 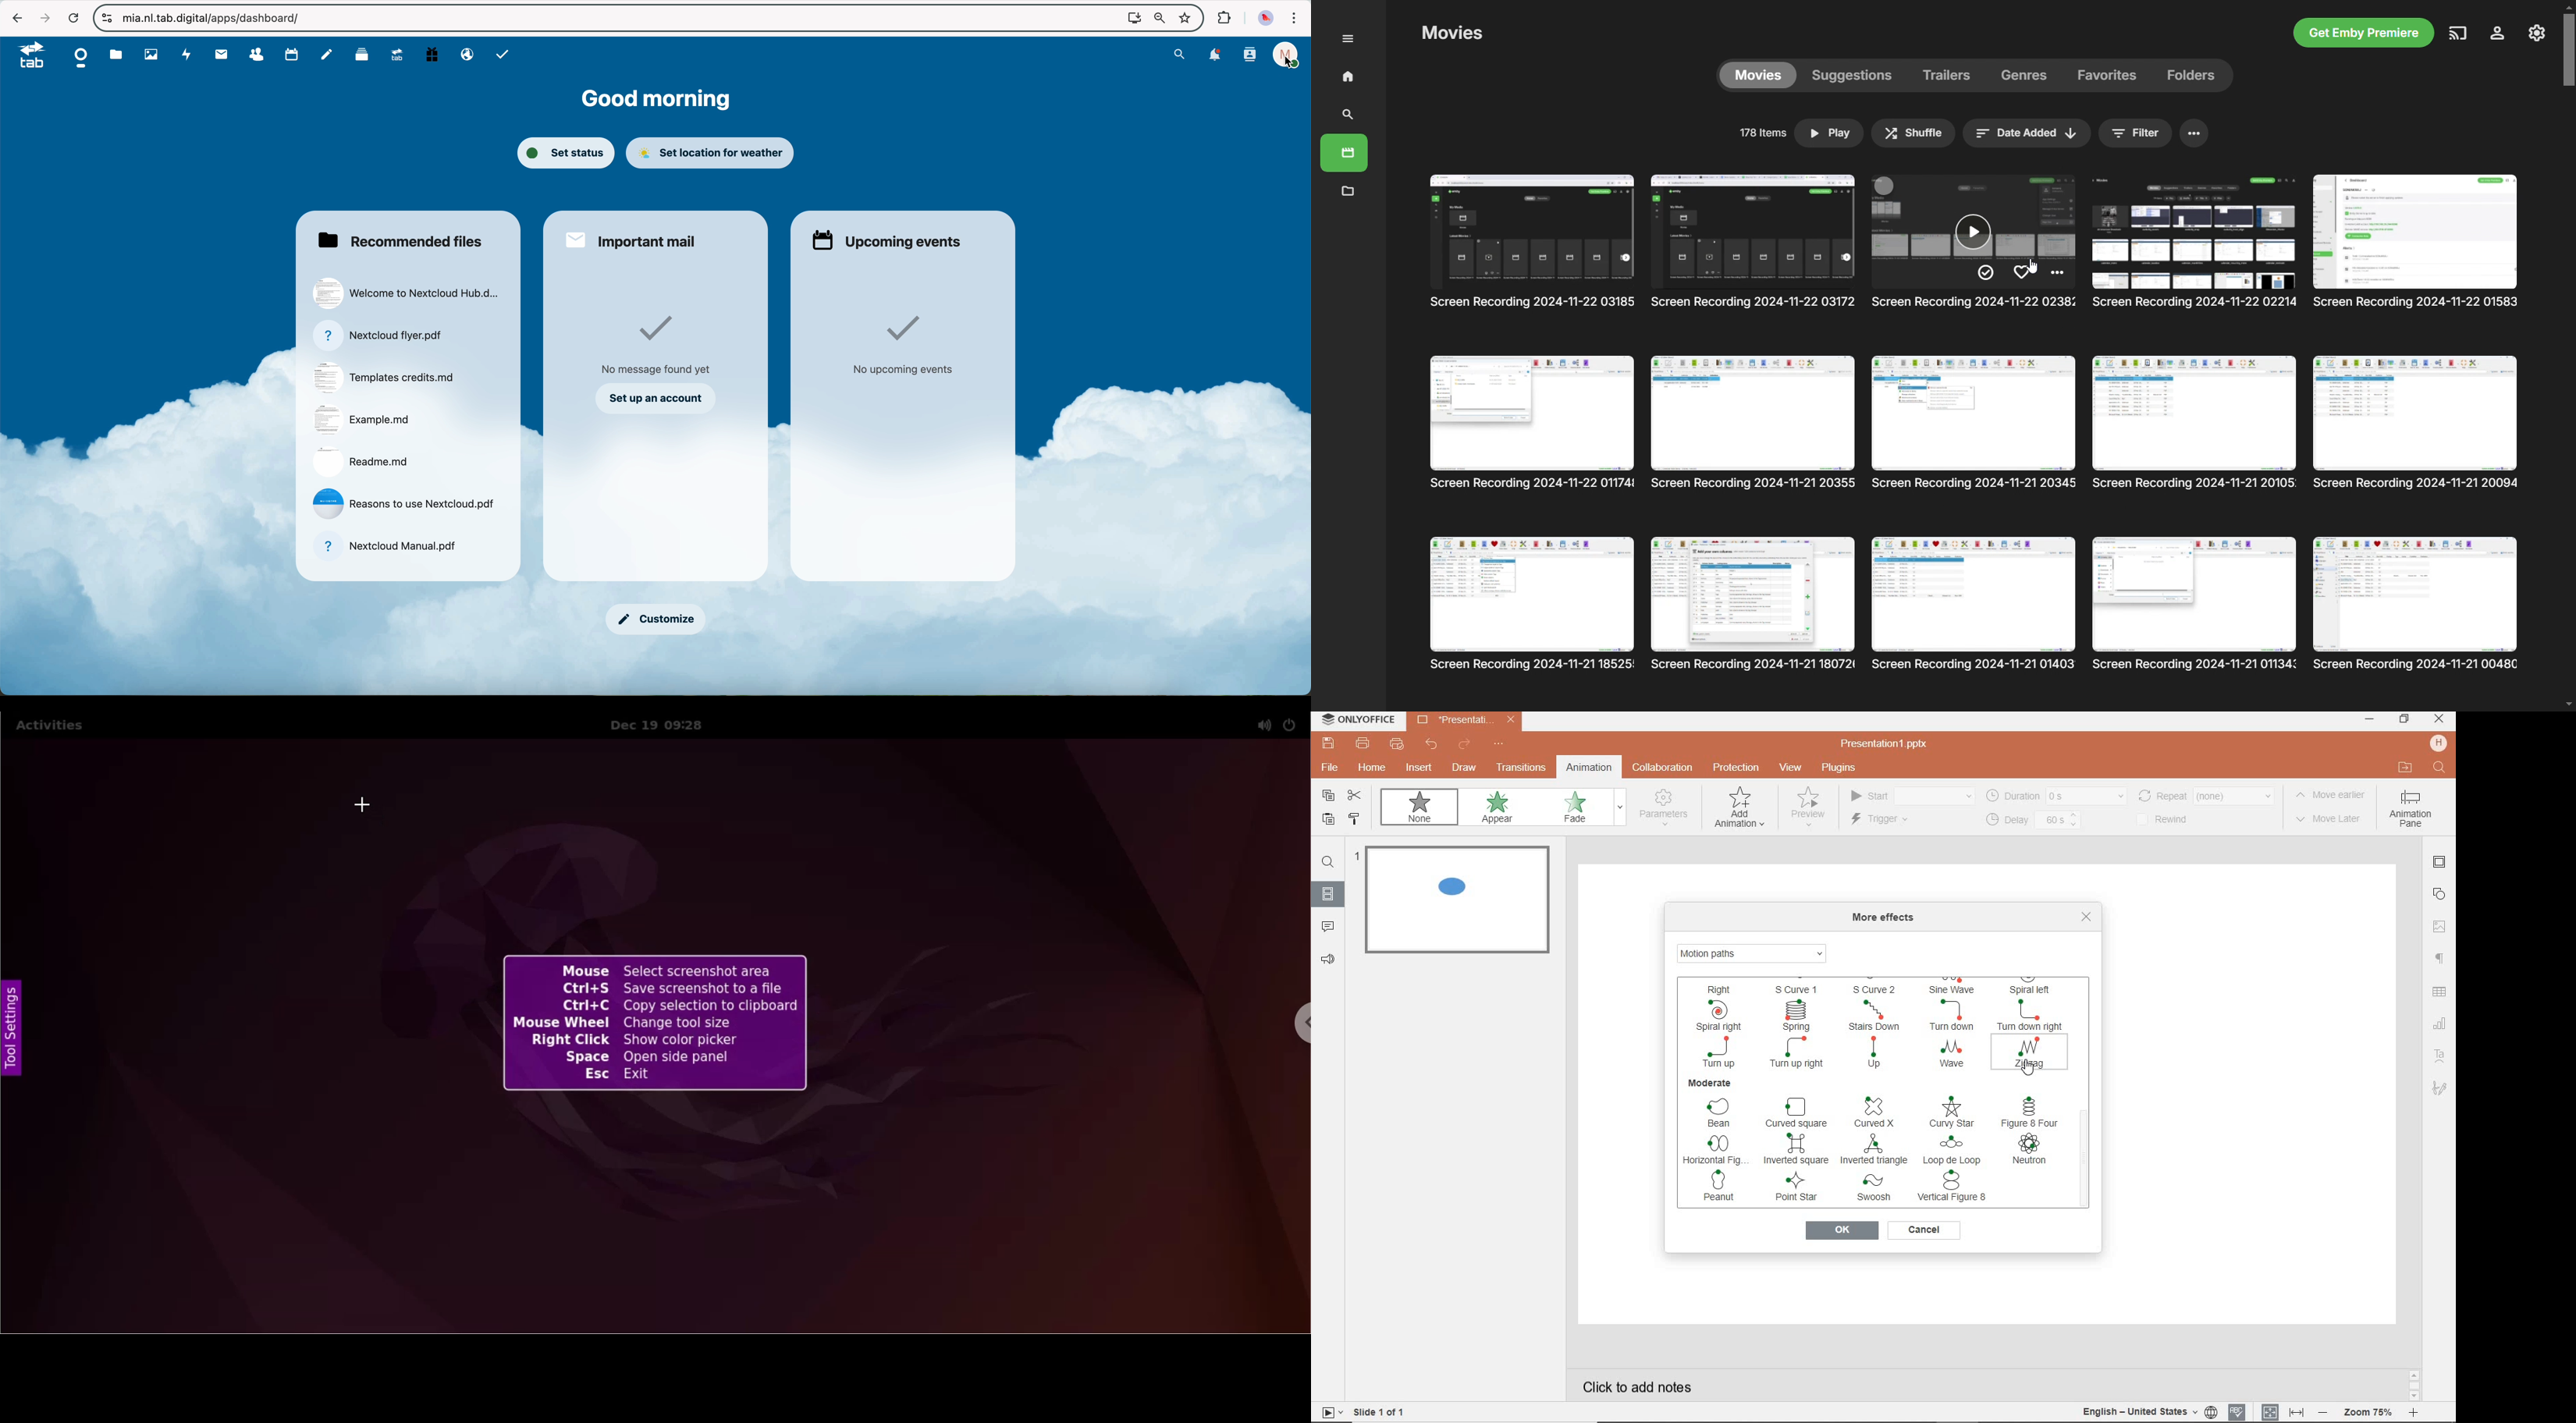 I want to click on none, so click(x=1423, y=810).